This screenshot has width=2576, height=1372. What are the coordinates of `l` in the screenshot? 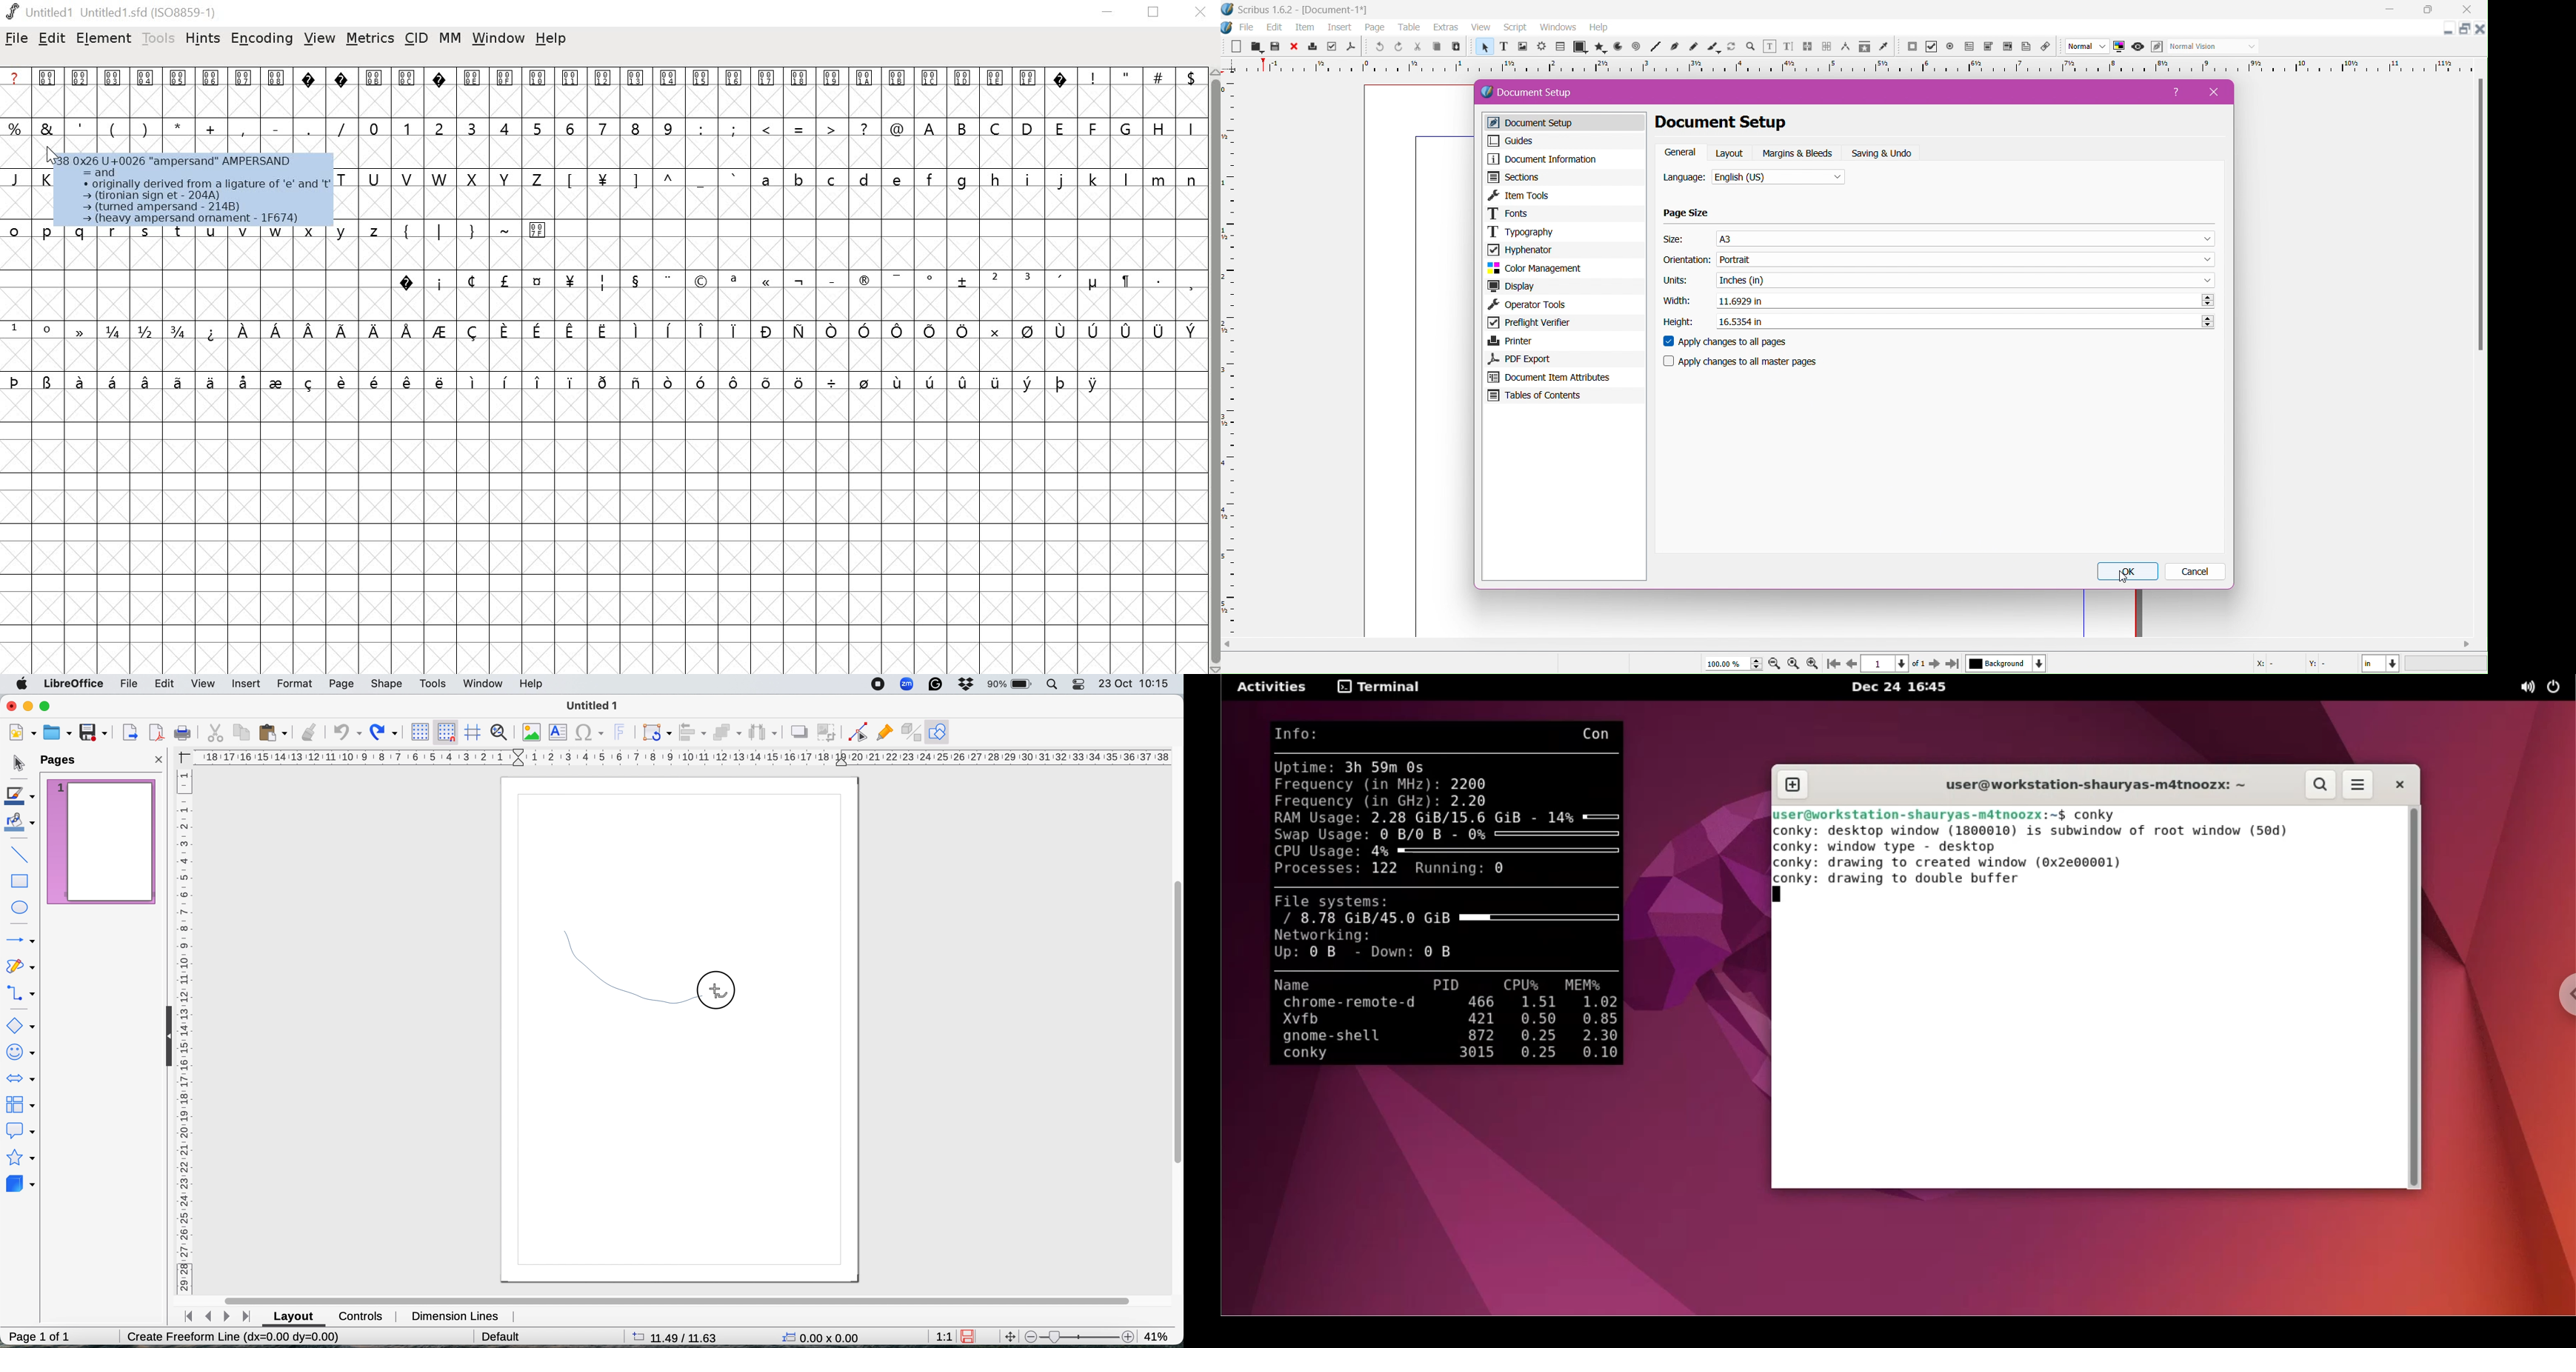 It's located at (1128, 179).